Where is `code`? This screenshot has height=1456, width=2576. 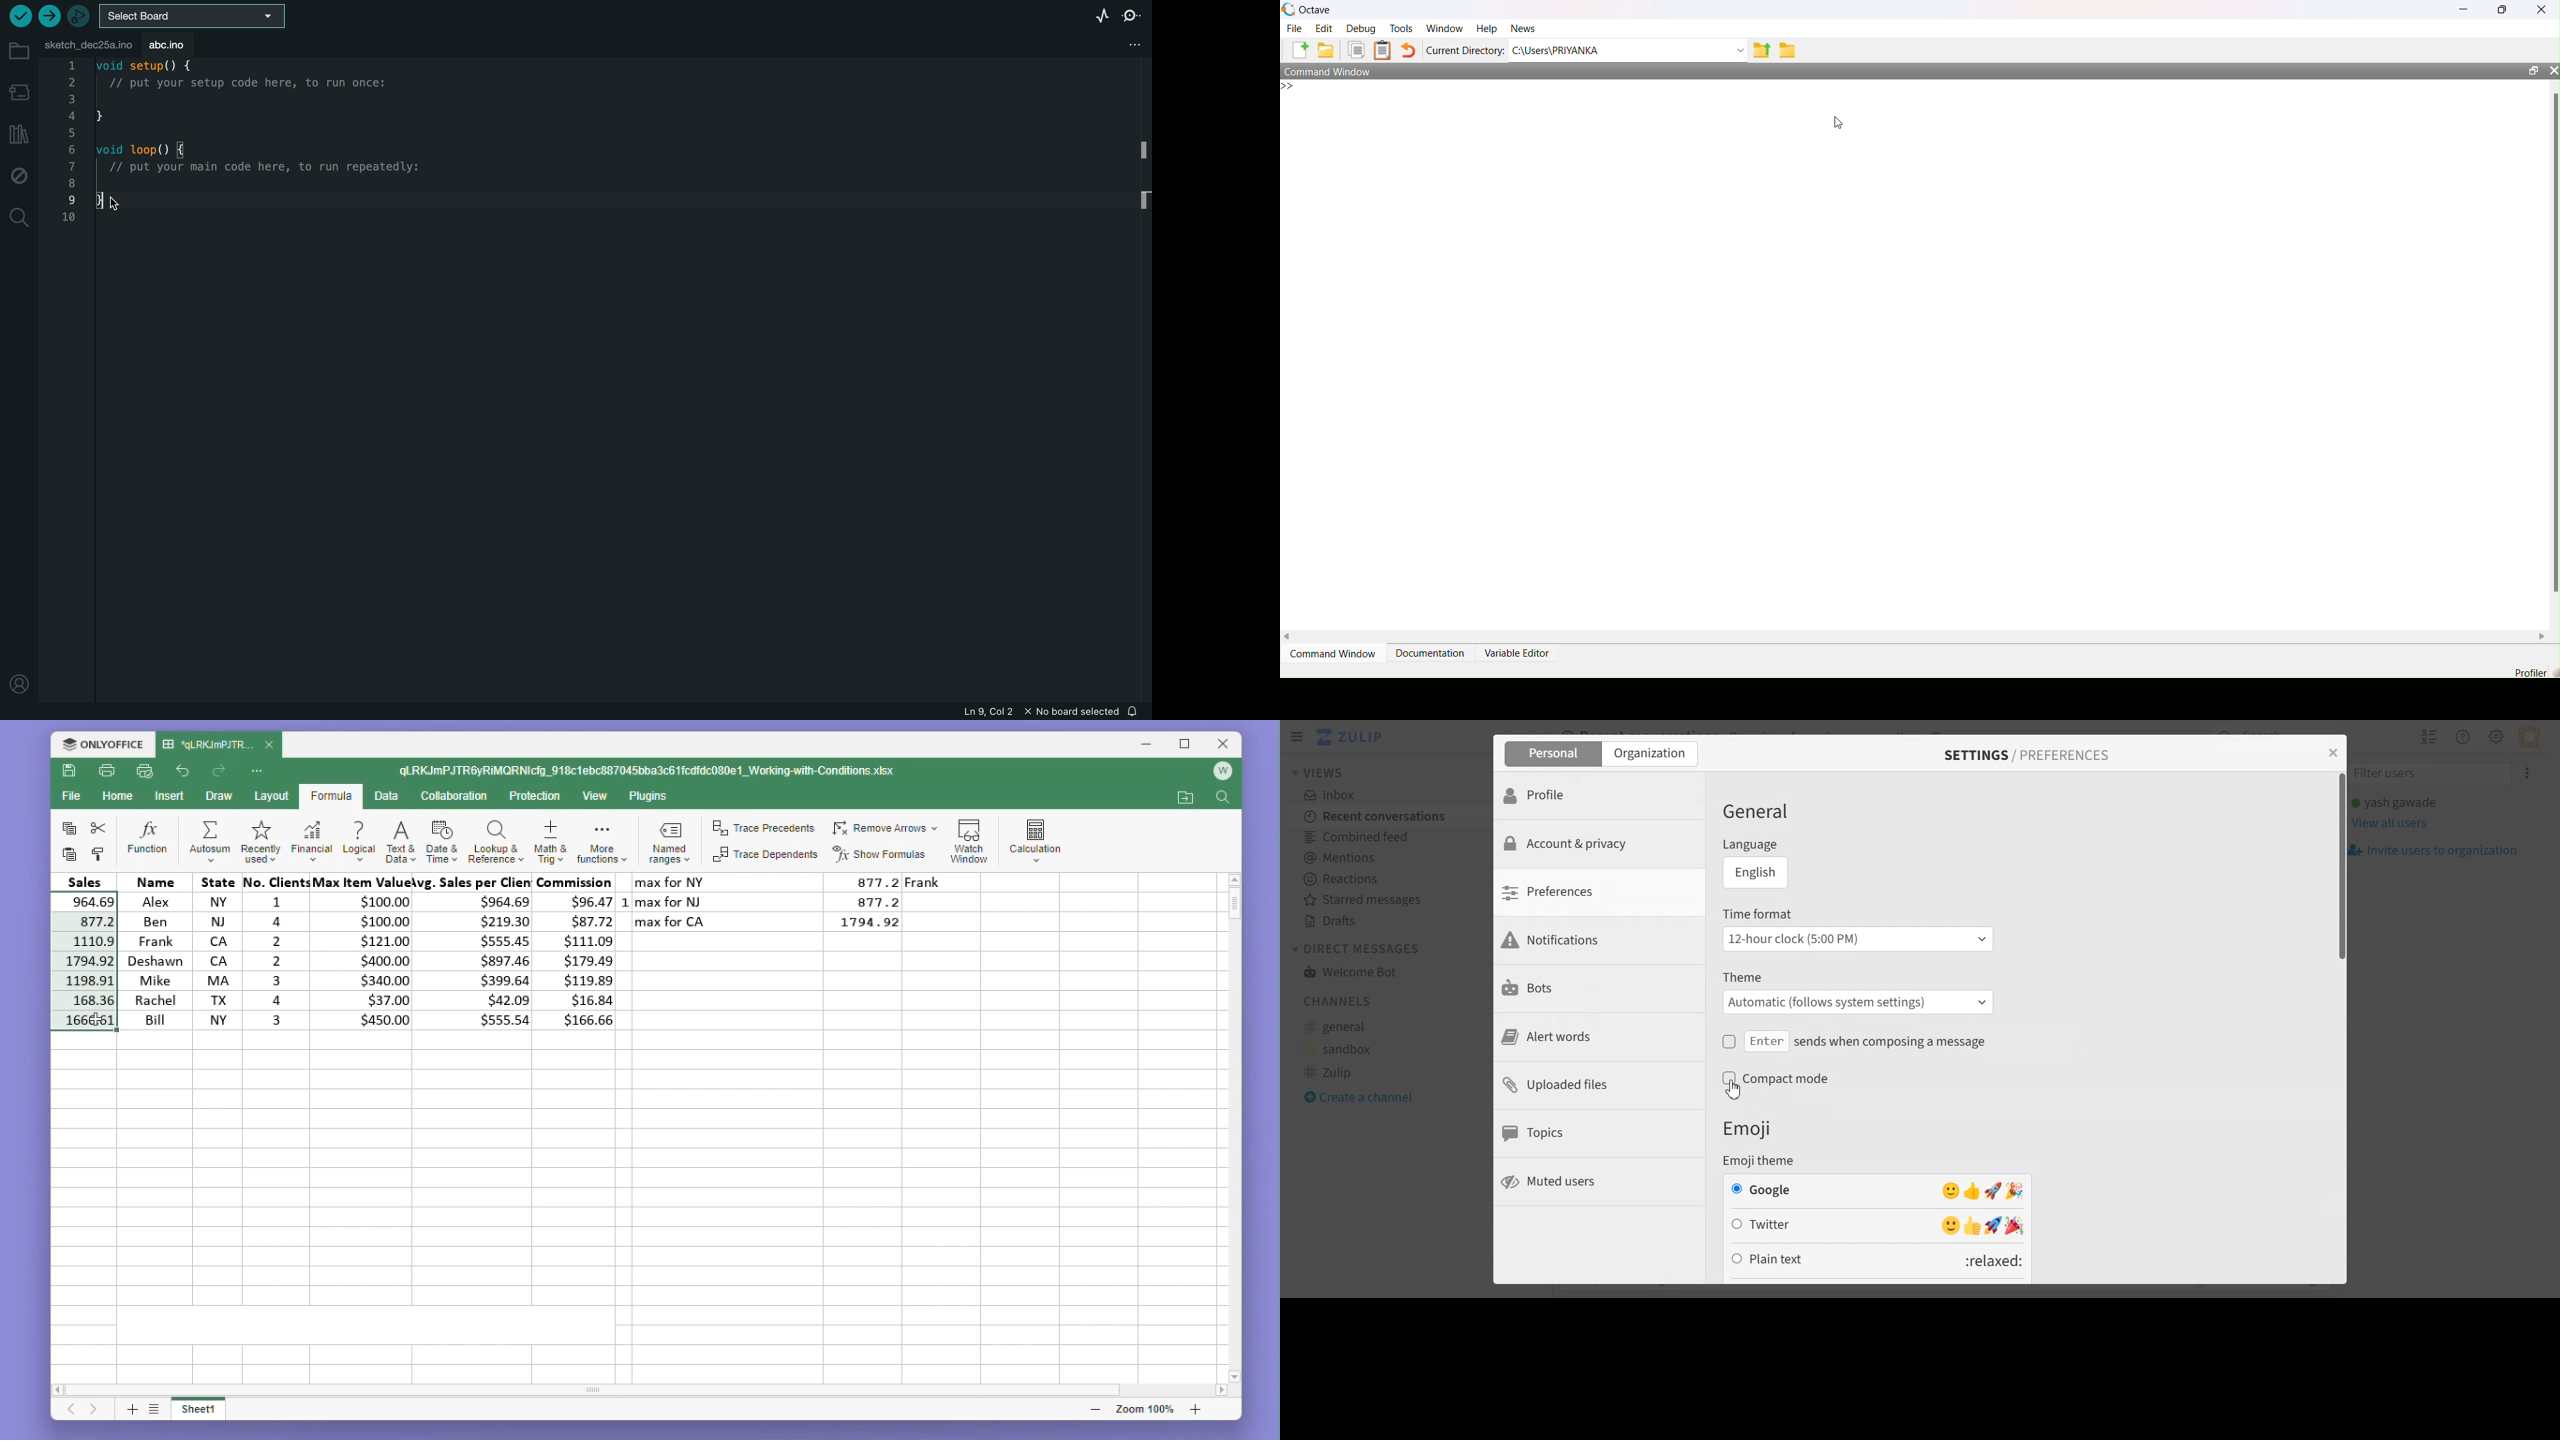
code is located at coordinates (263, 157).